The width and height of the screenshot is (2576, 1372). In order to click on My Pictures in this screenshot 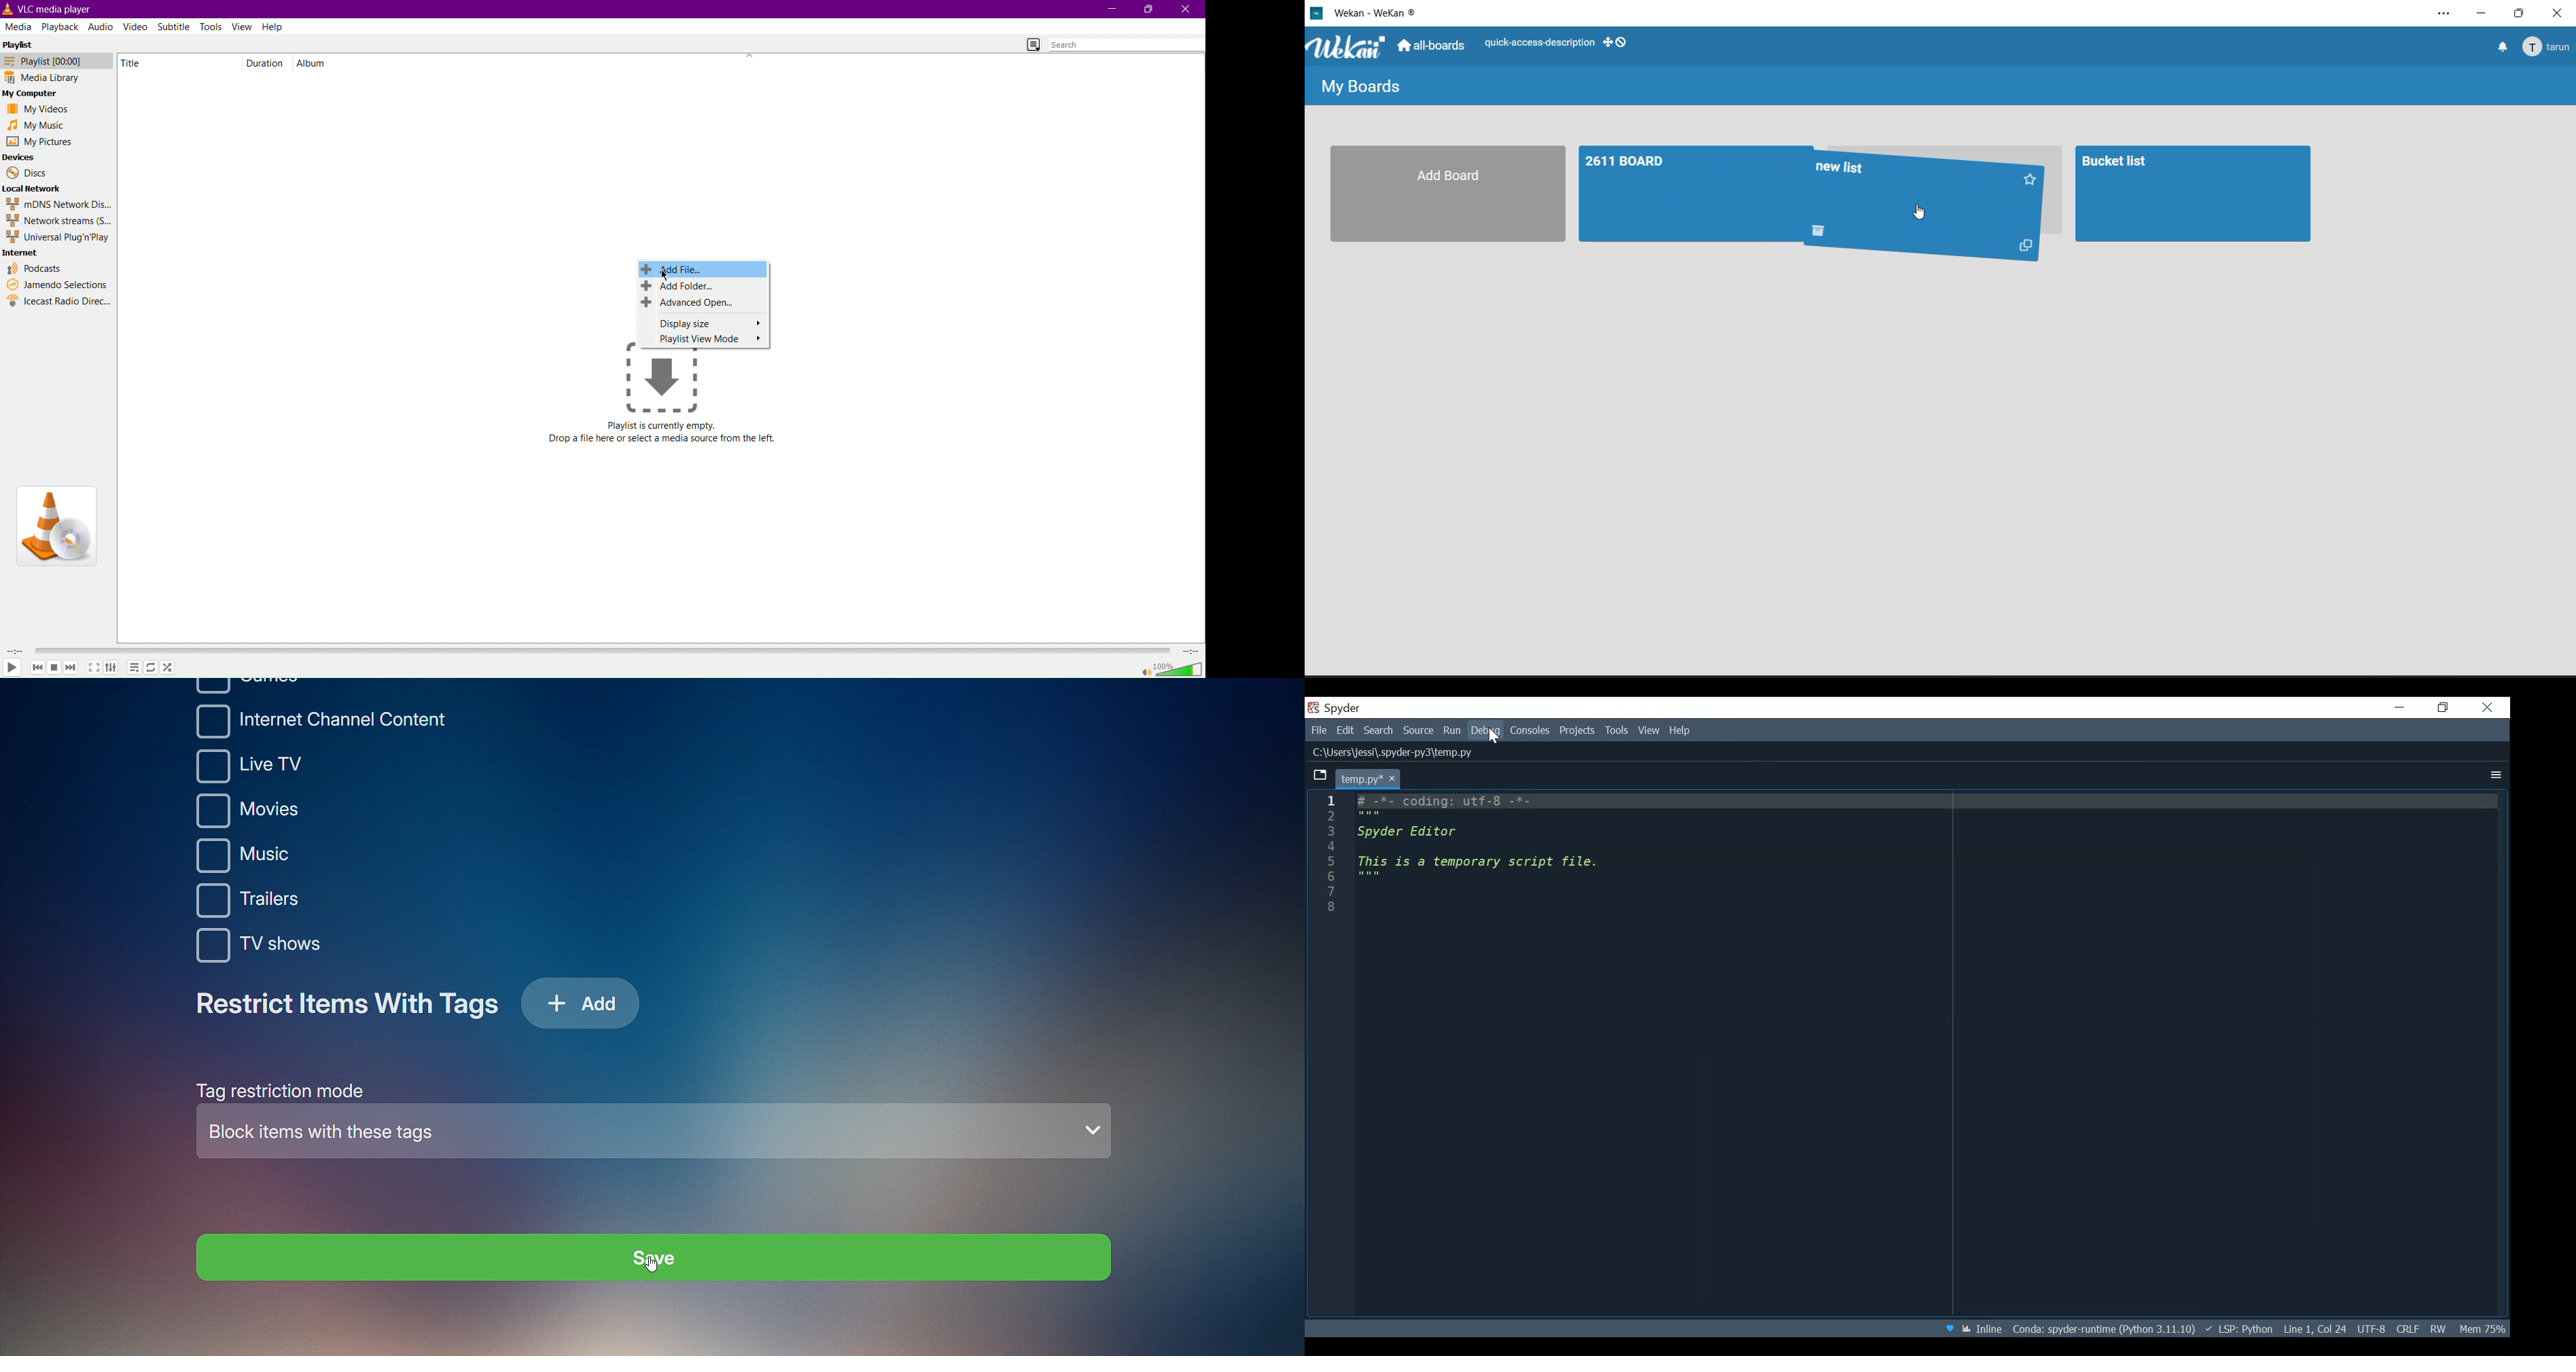, I will do `click(39, 142)`.